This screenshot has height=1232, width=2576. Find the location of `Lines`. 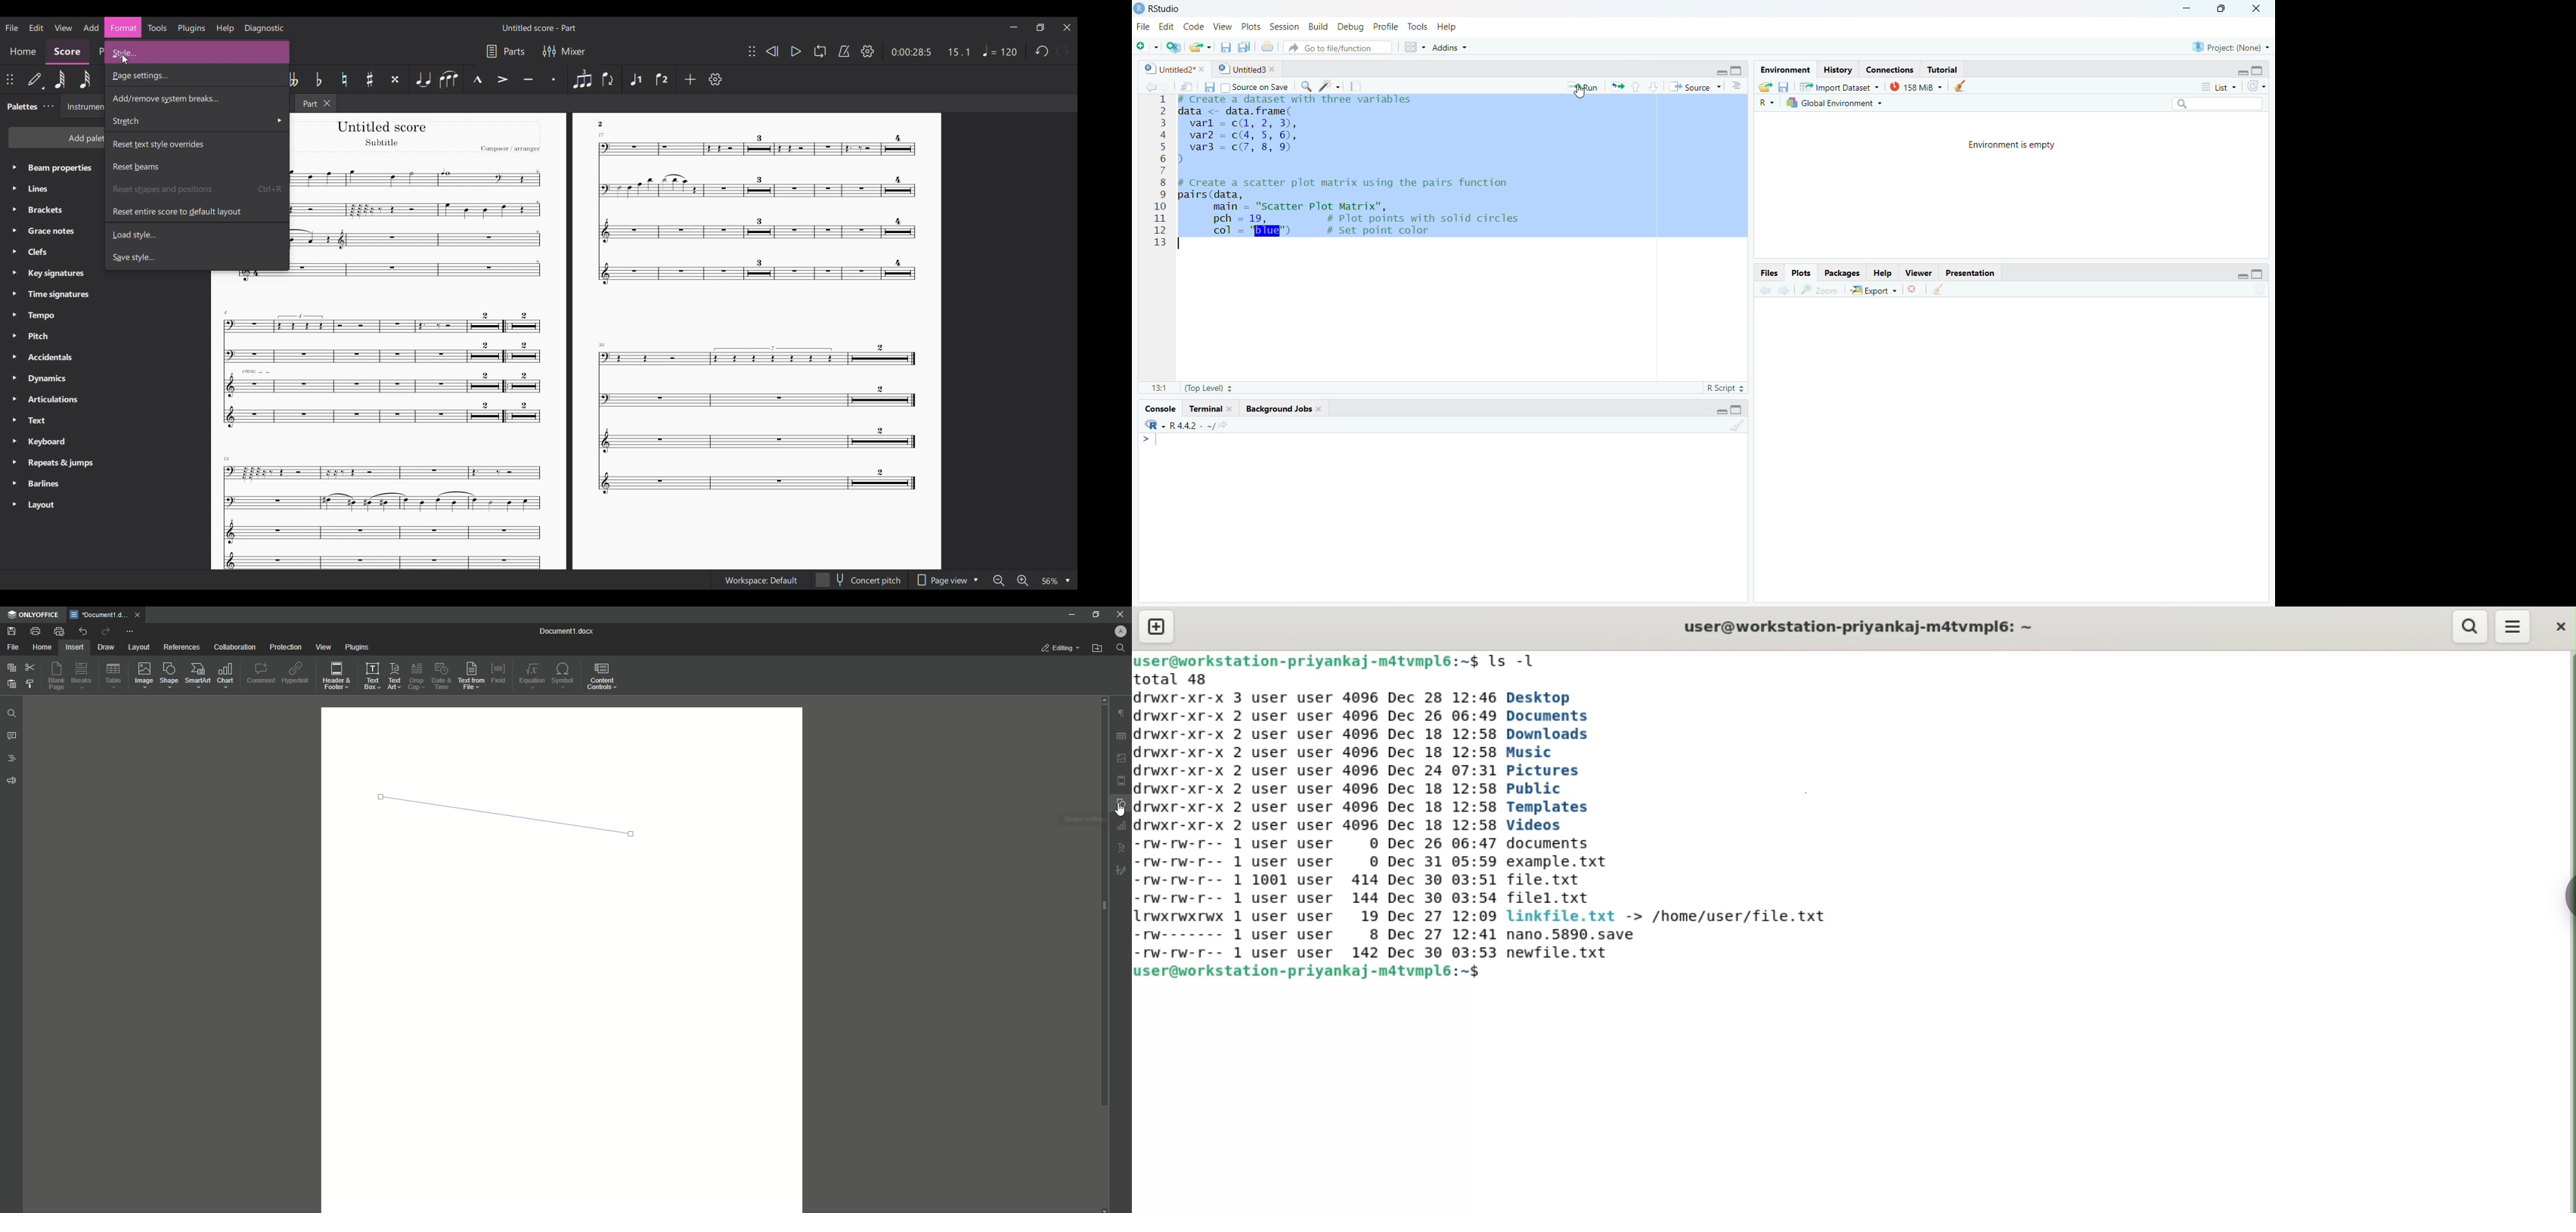

Lines is located at coordinates (54, 187).